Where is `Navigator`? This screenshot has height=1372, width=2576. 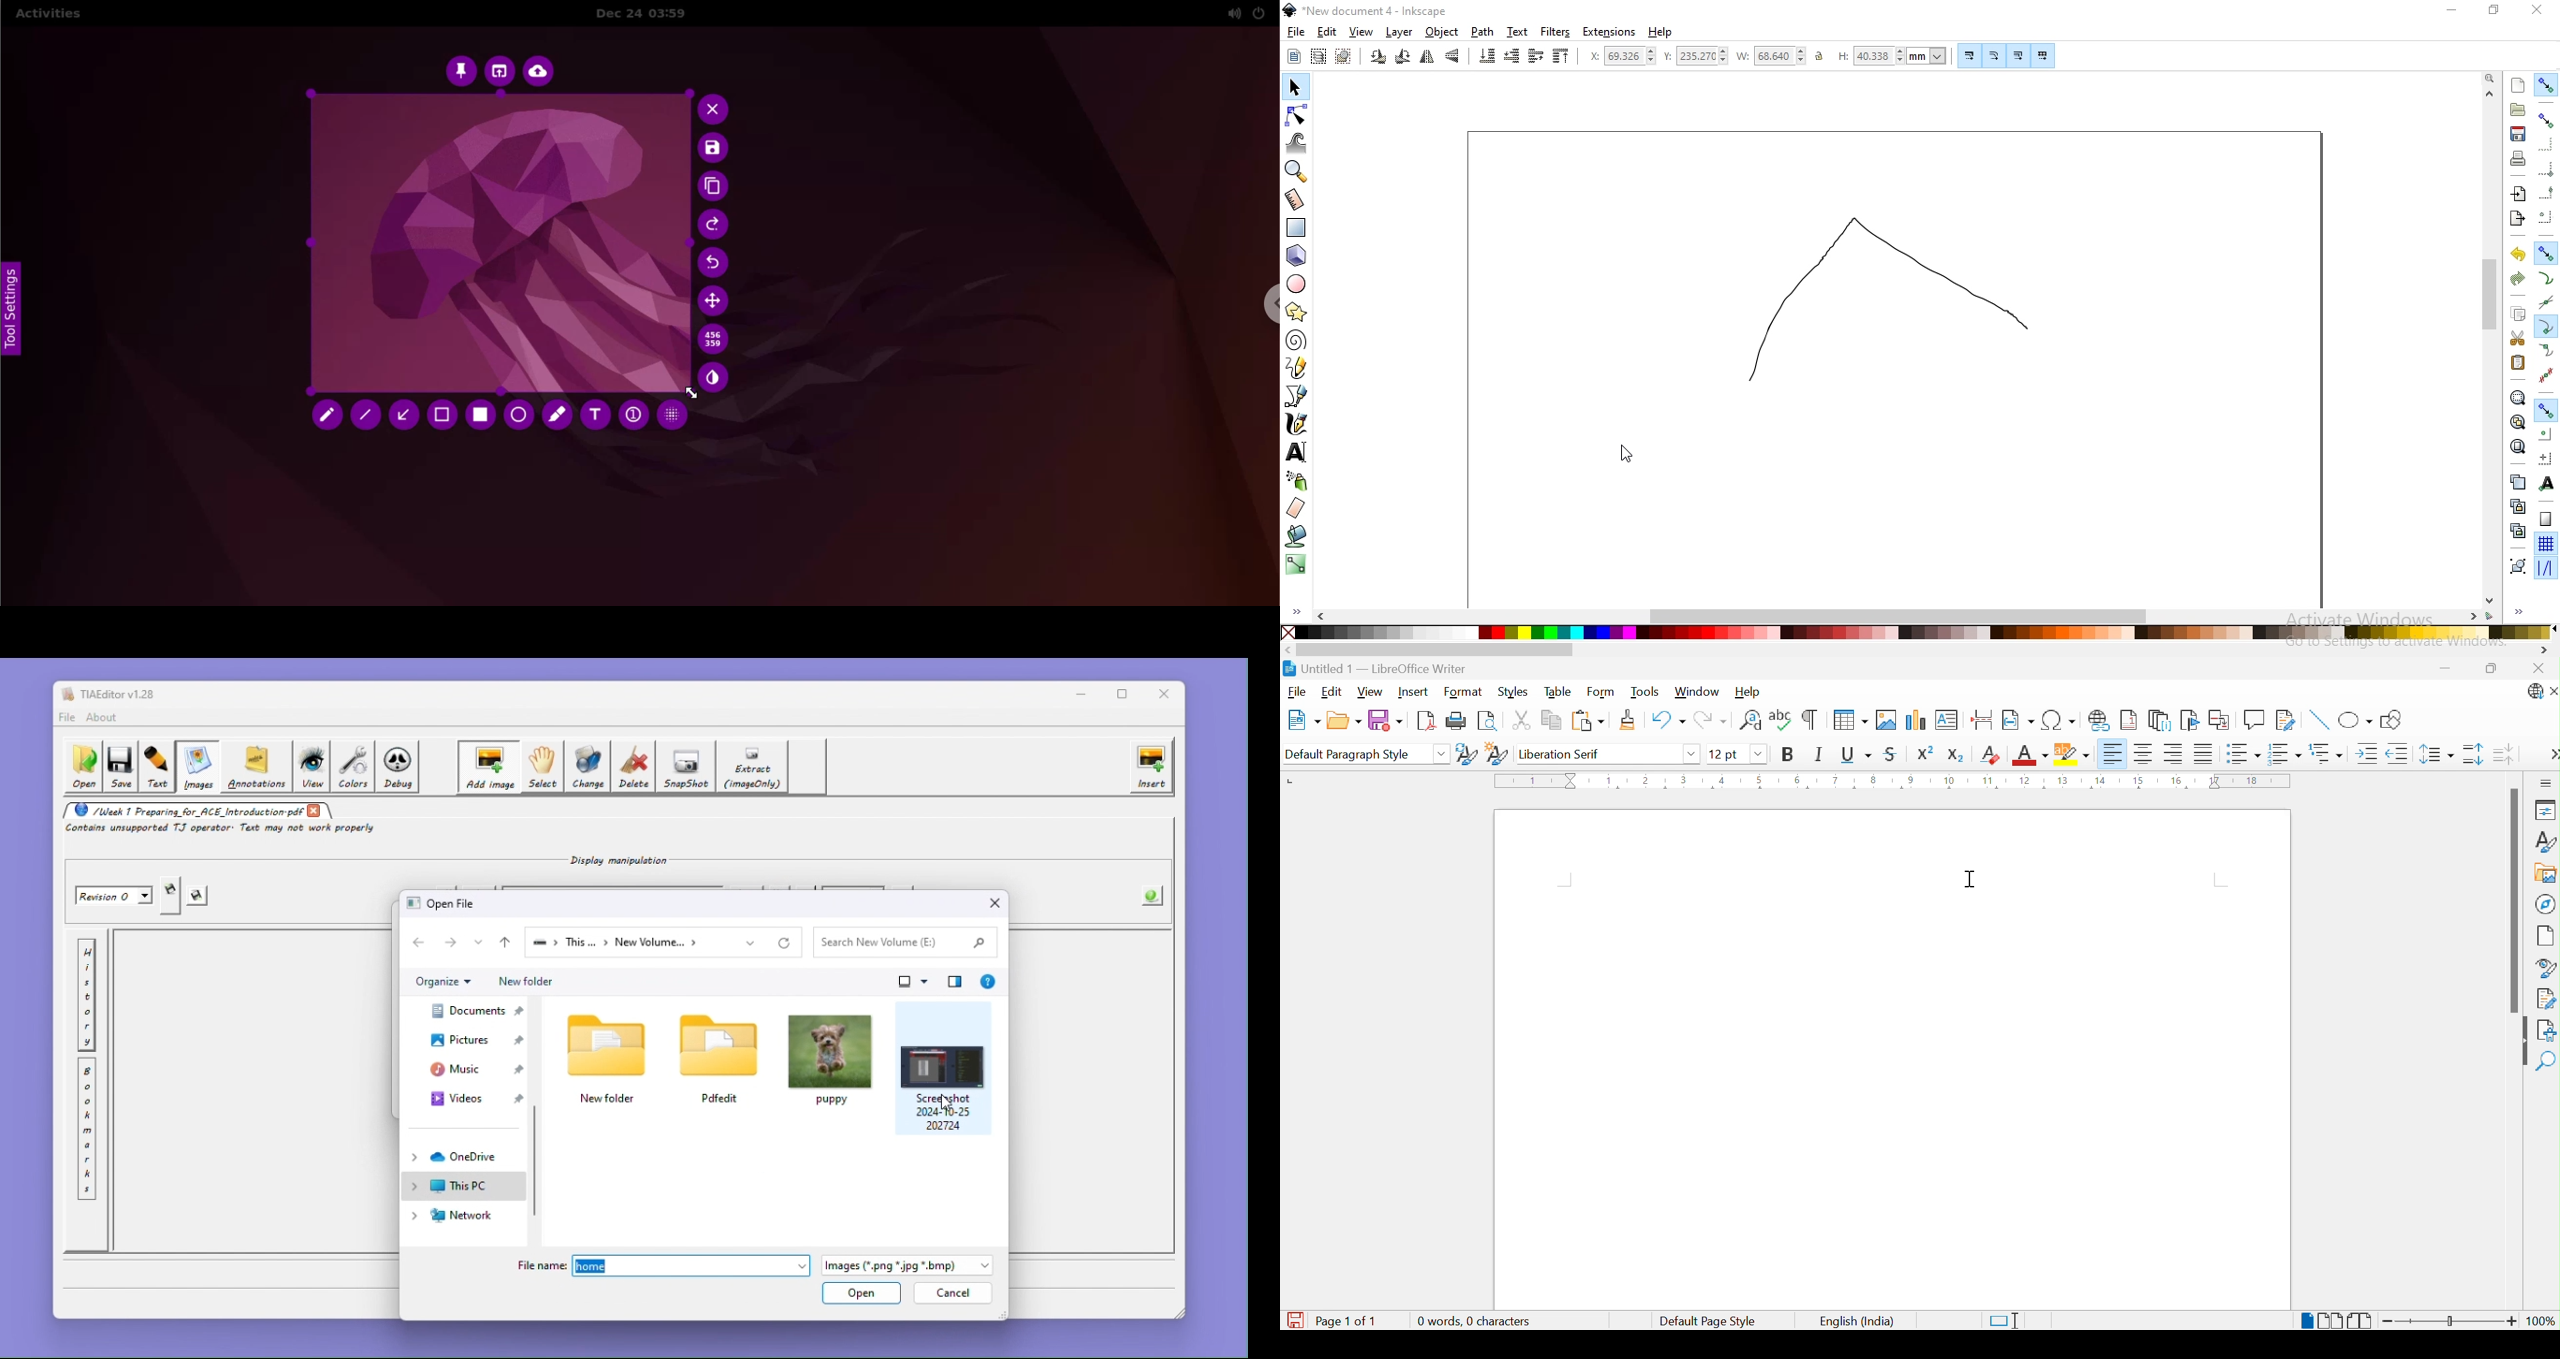 Navigator is located at coordinates (2547, 904).